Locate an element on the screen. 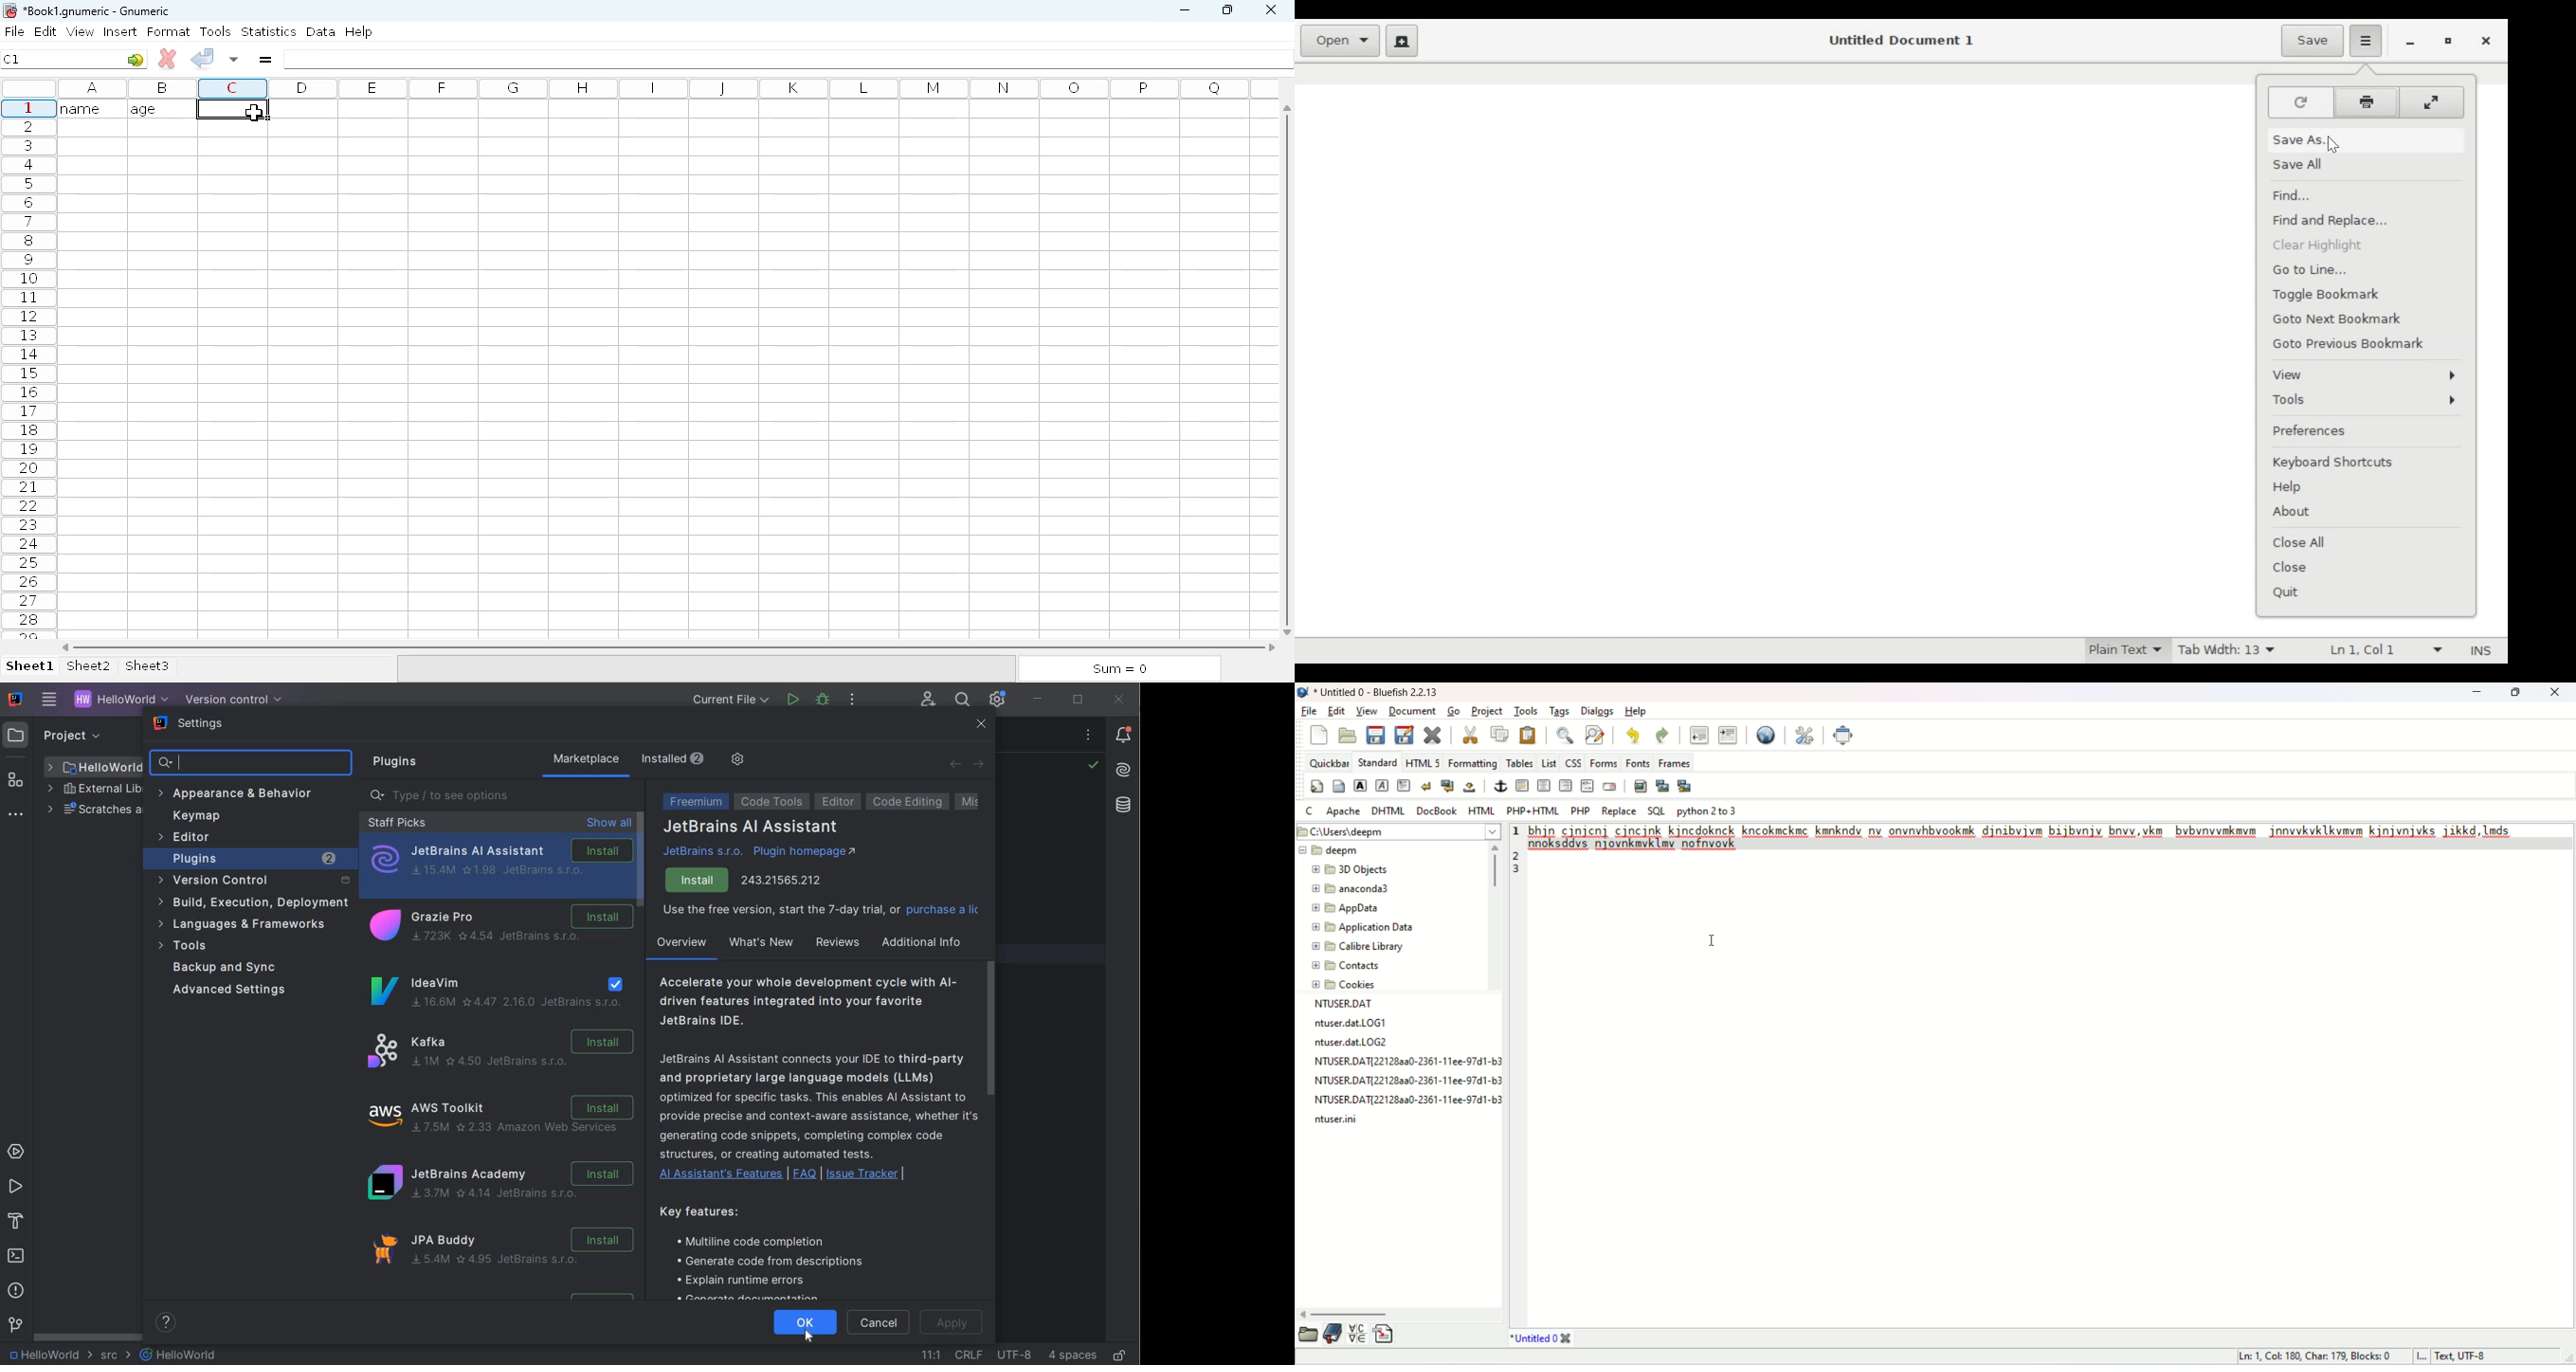  name (heading) is located at coordinates (86, 108).